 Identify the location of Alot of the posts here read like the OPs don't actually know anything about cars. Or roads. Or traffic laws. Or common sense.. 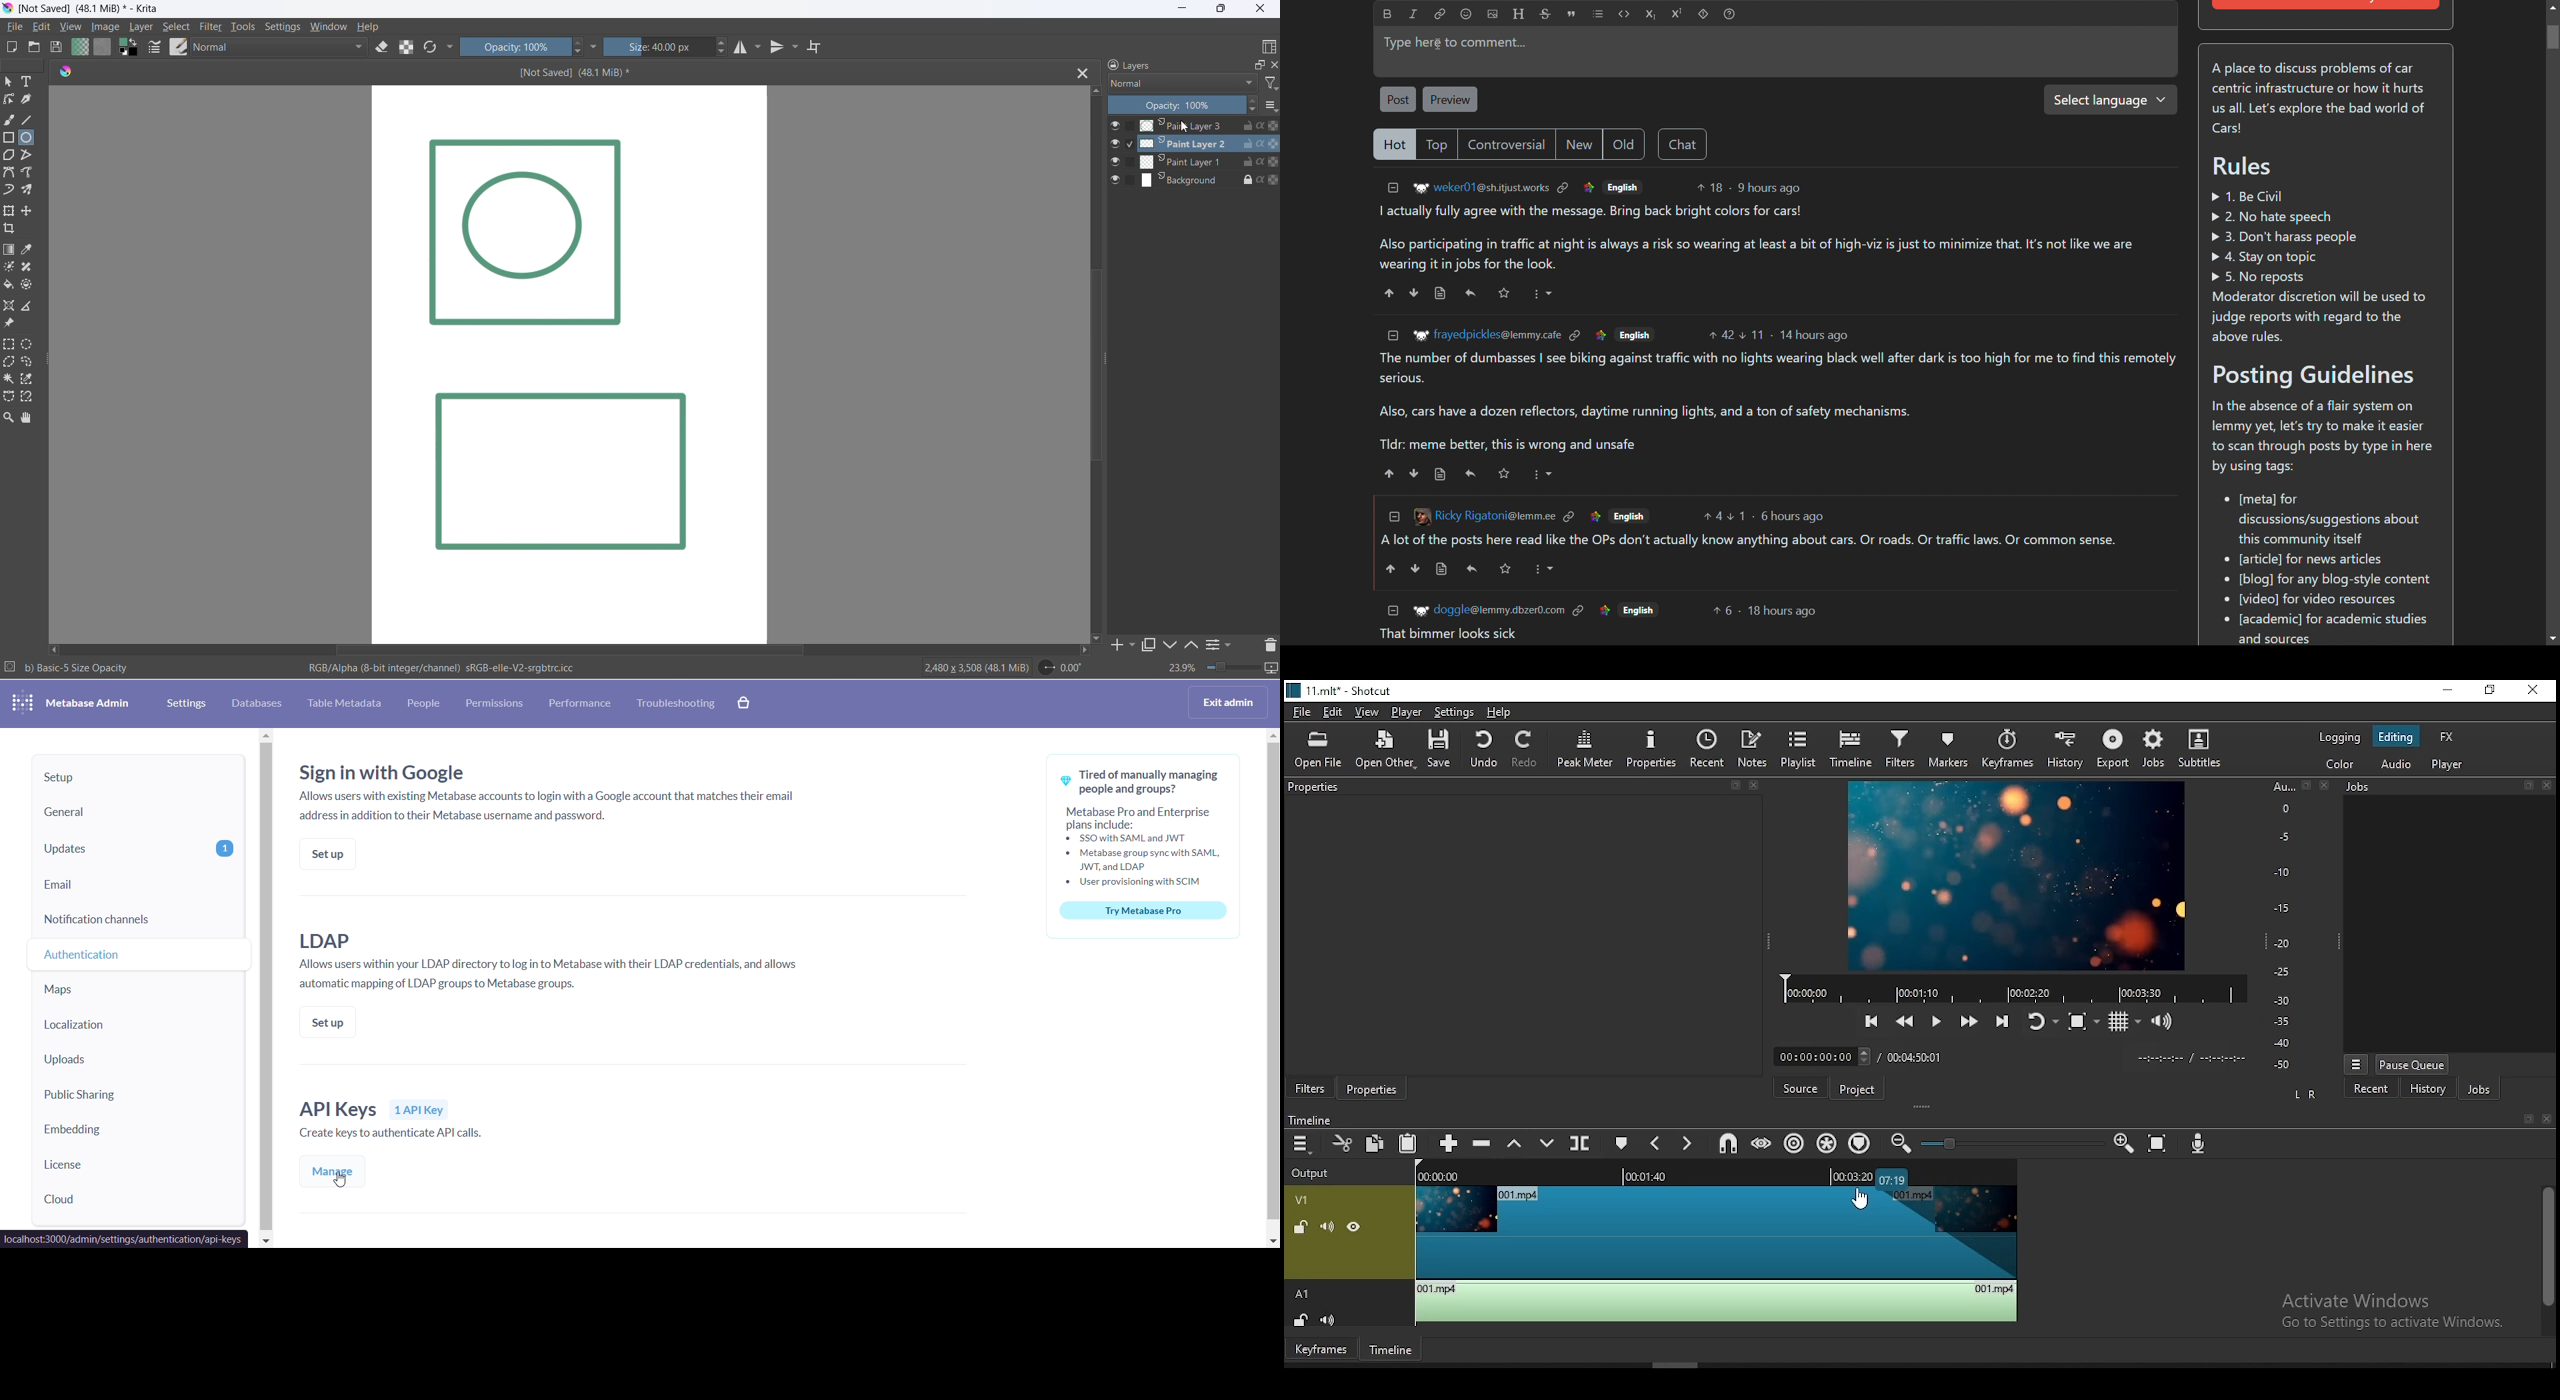
(1751, 542).